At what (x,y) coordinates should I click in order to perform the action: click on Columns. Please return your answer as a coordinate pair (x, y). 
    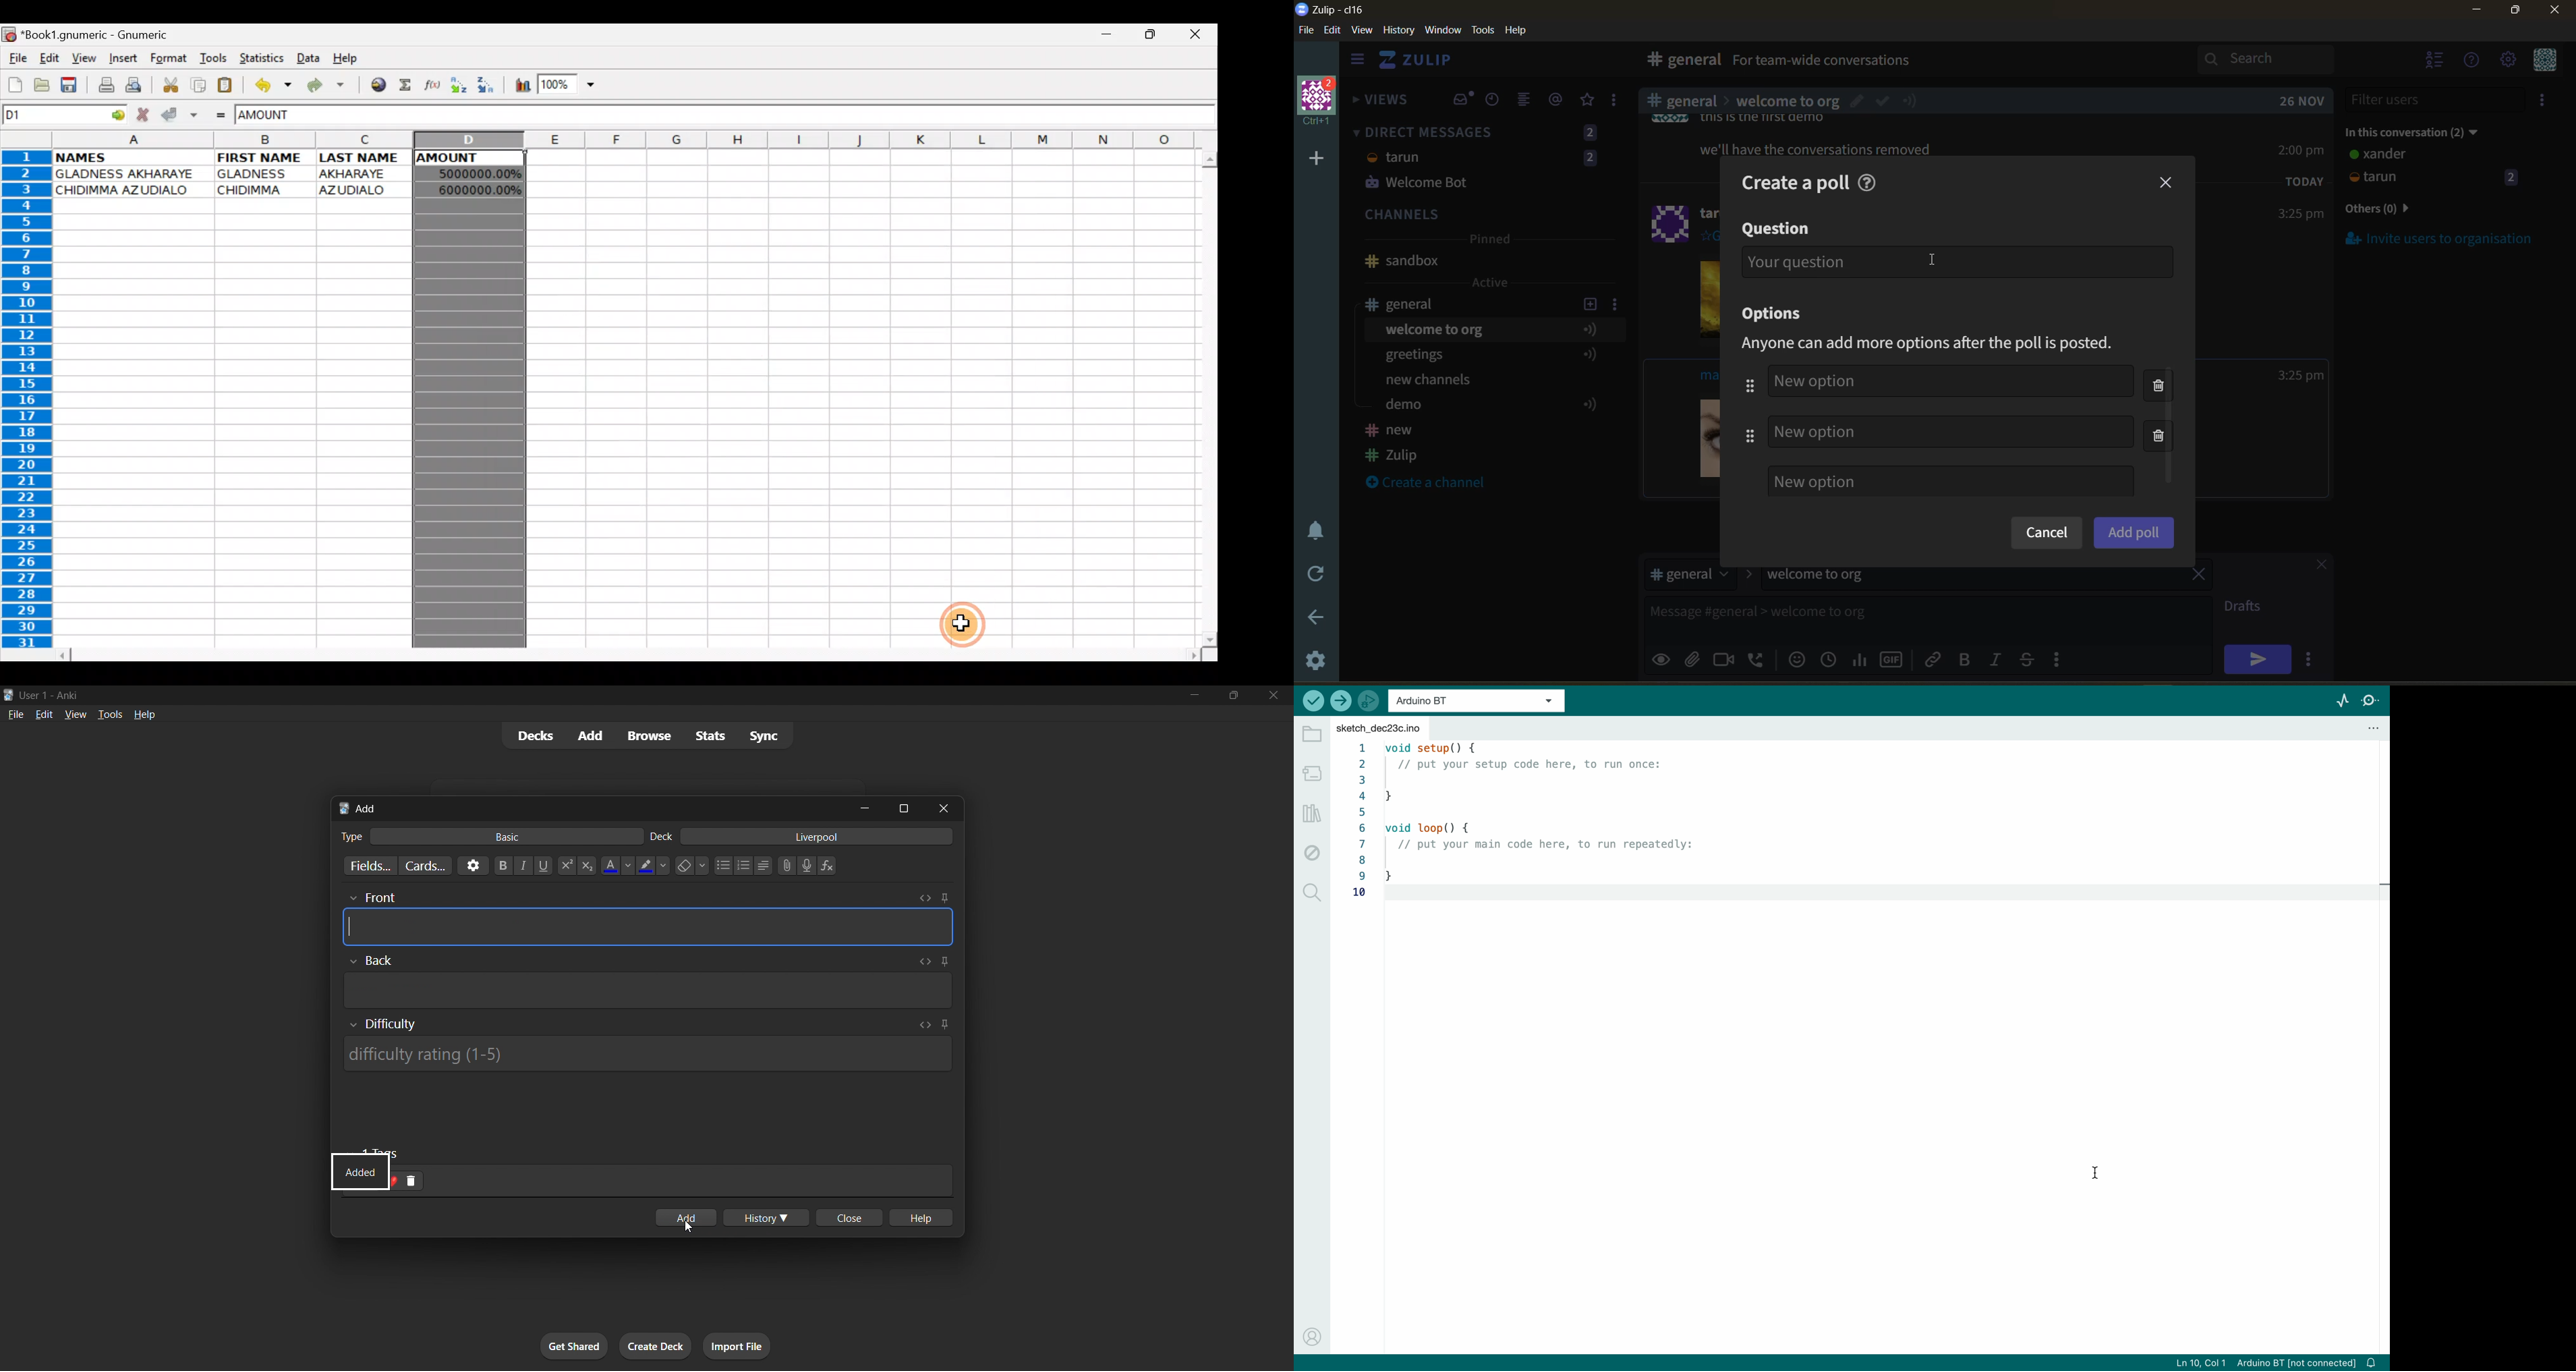
    Looking at the image, I should click on (636, 140).